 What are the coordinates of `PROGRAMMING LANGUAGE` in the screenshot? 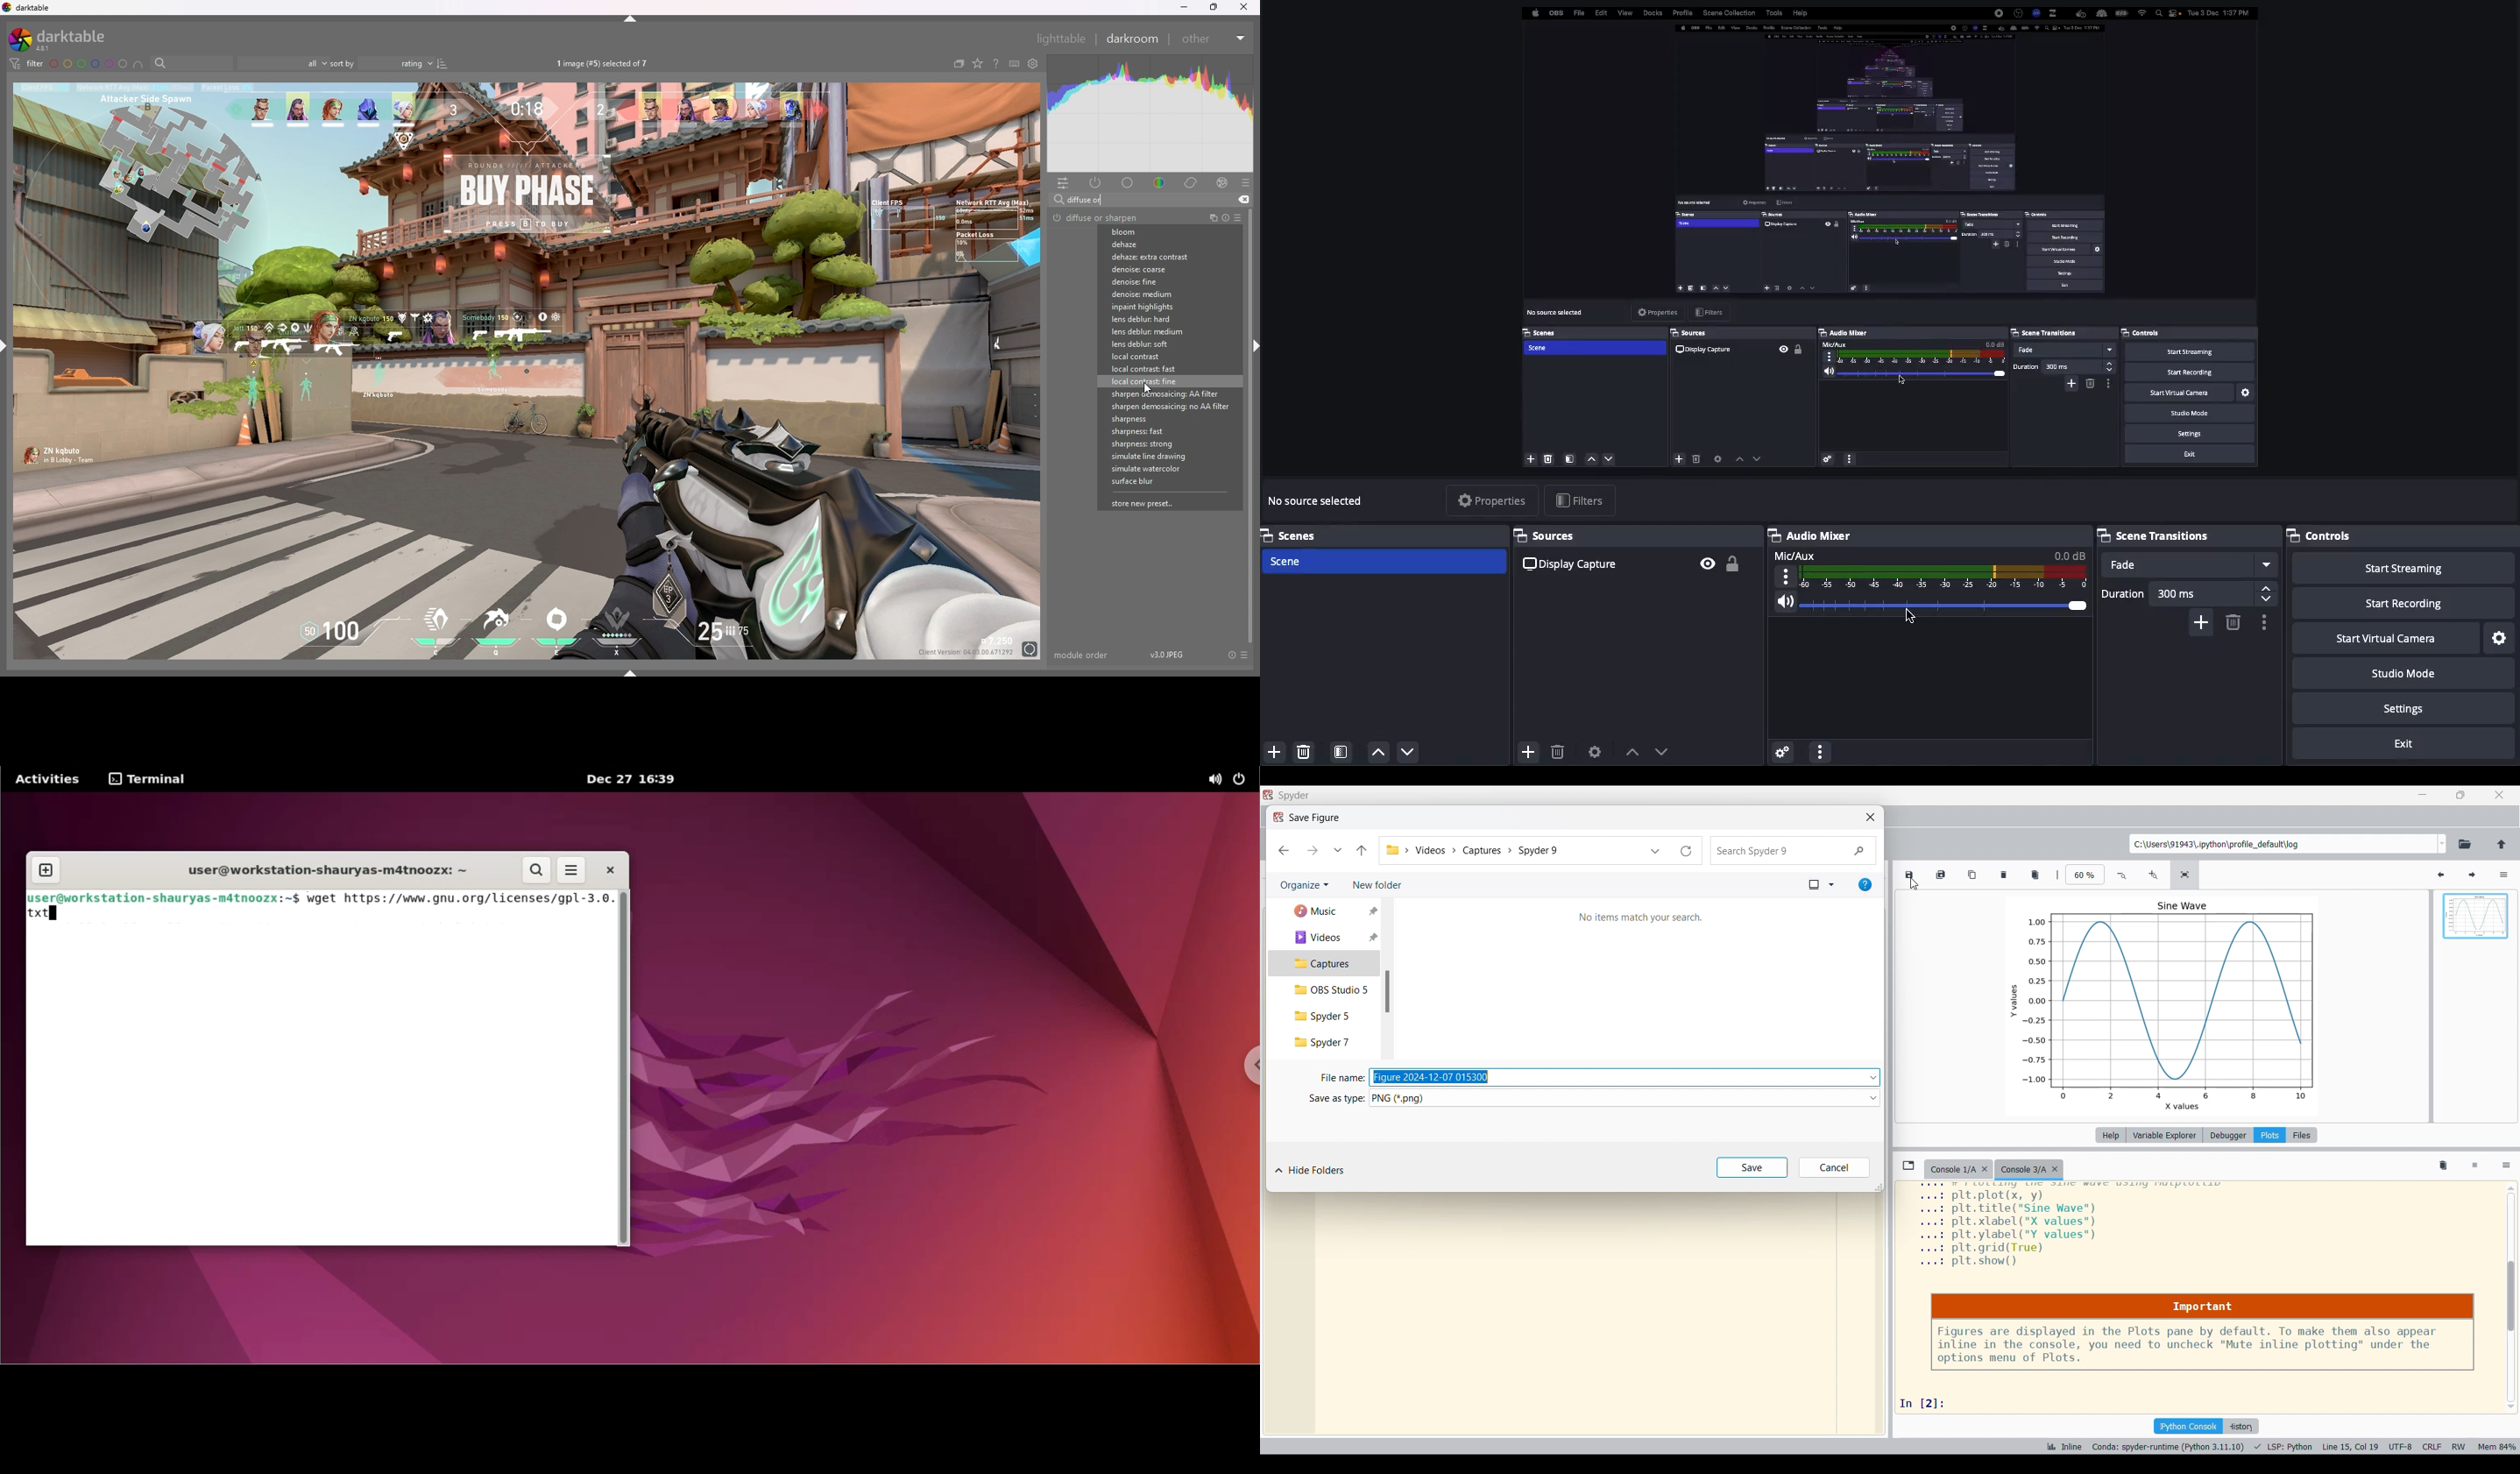 It's located at (2284, 1447).